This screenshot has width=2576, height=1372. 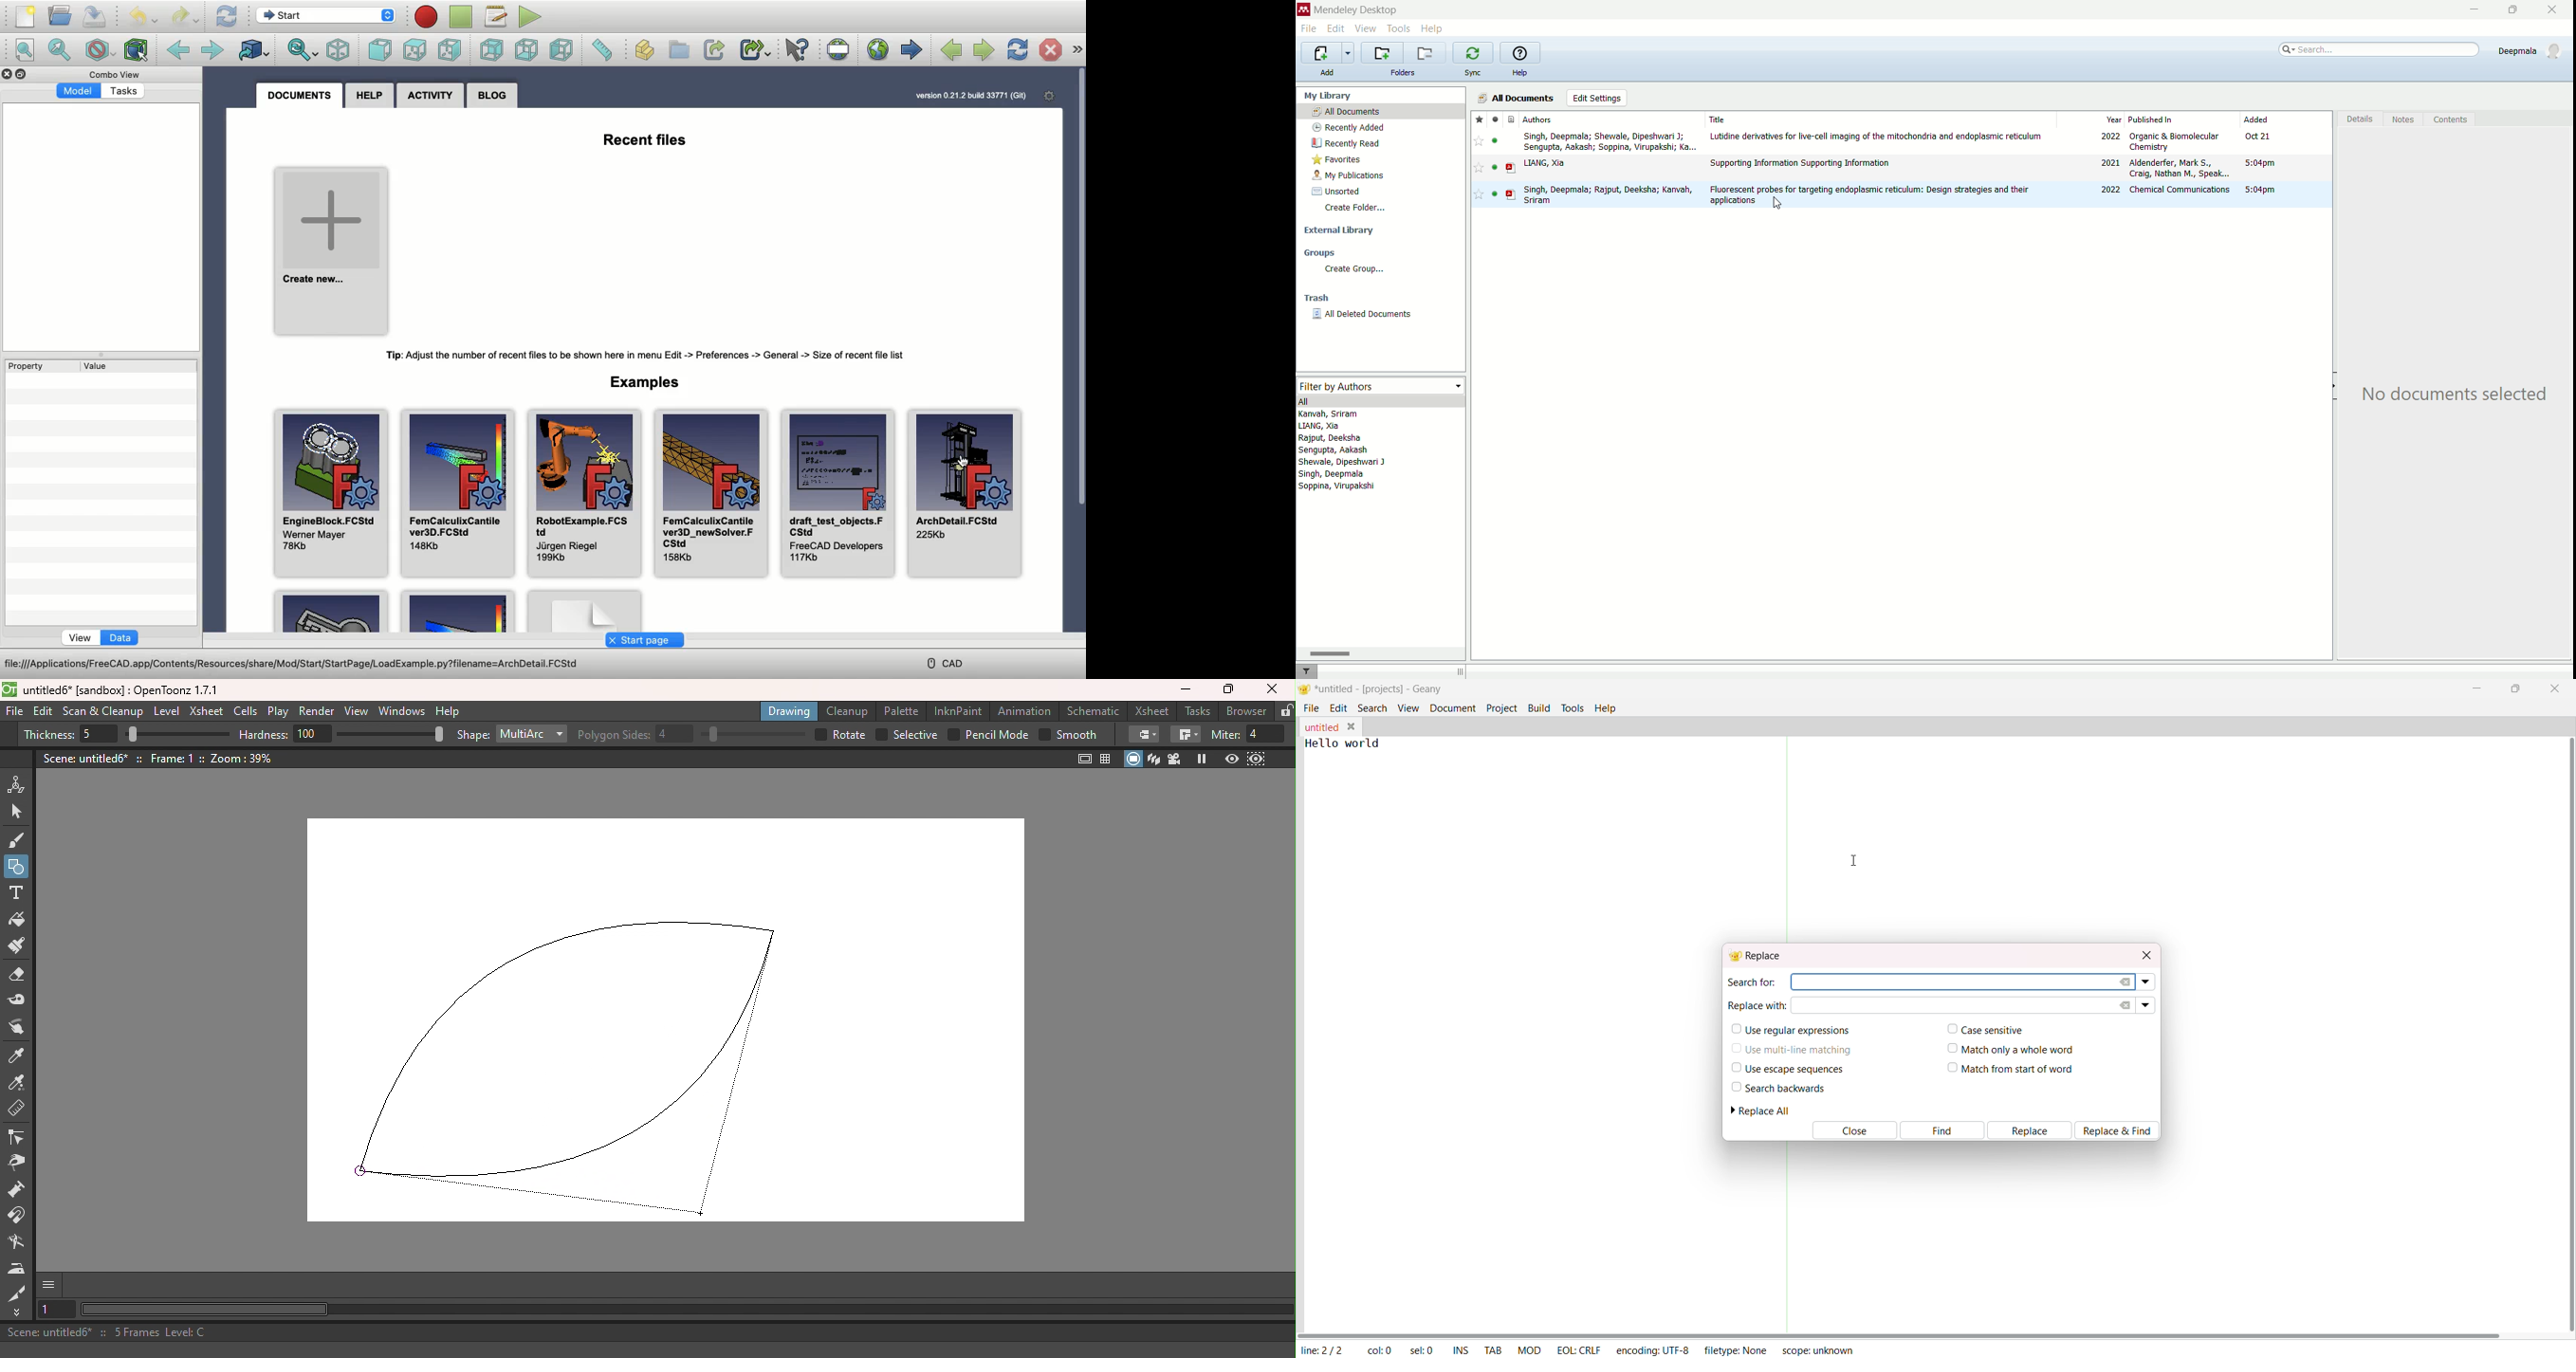 I want to click on Hardness bar, so click(x=391, y=734).